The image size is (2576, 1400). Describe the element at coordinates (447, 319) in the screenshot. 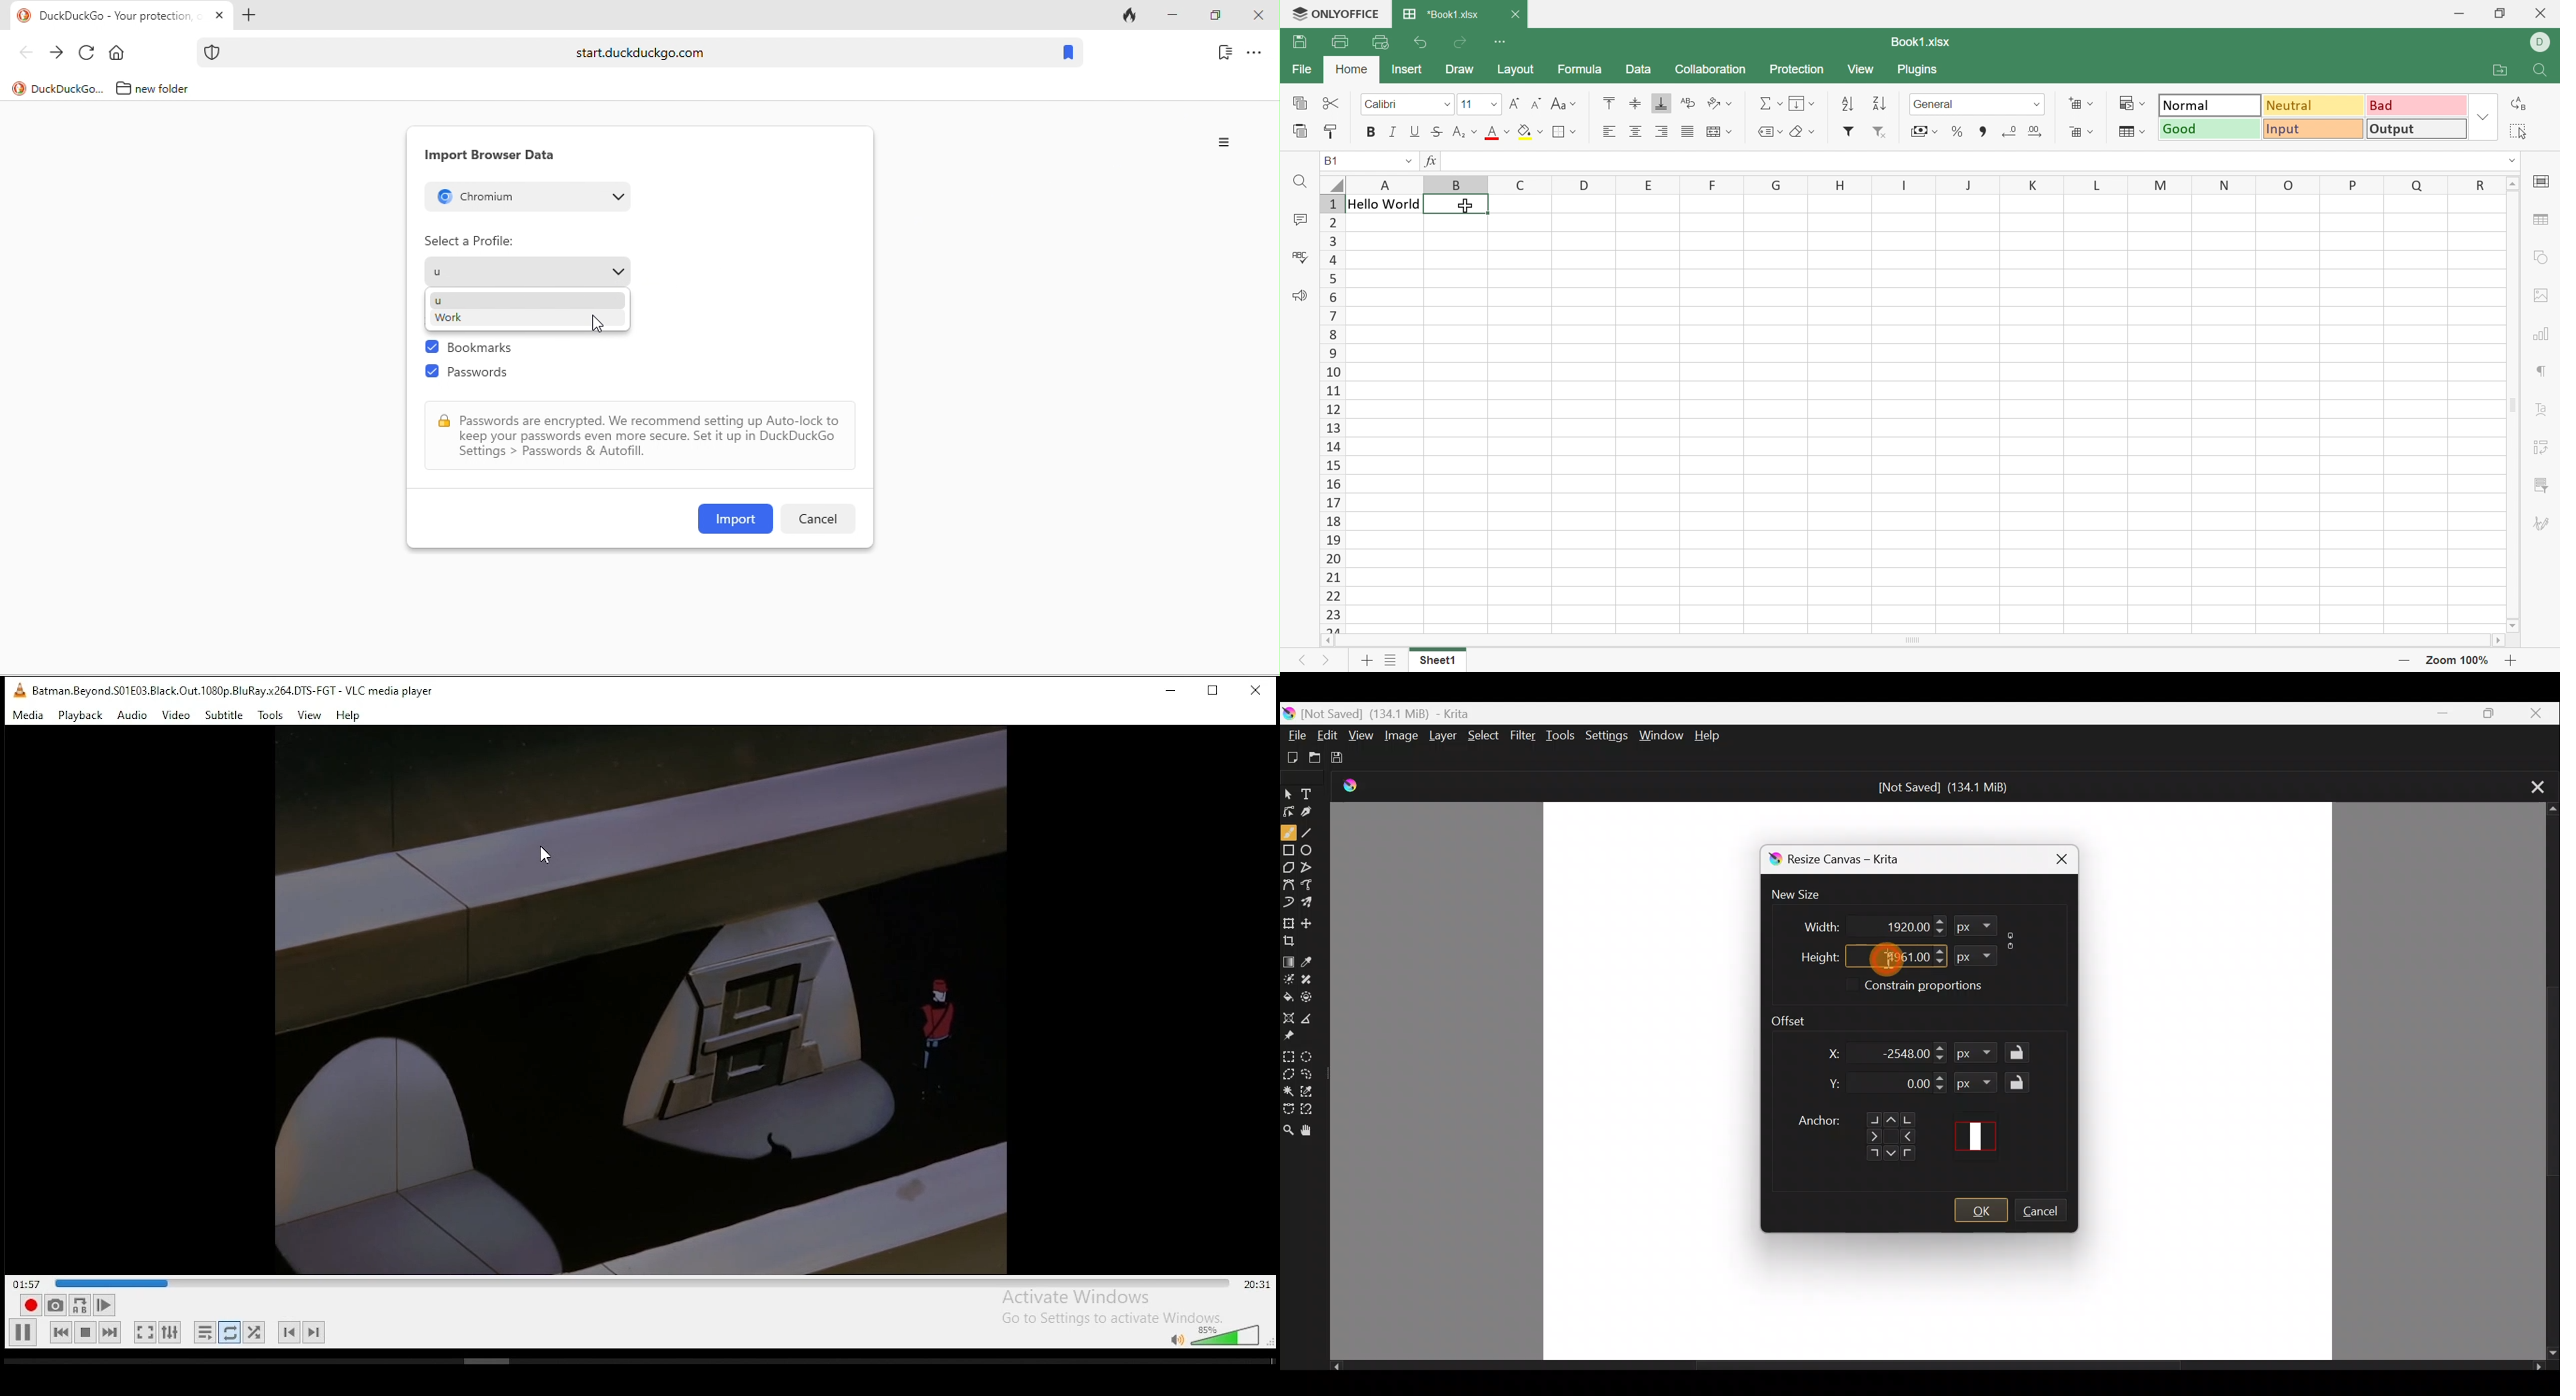

I see `work` at that location.